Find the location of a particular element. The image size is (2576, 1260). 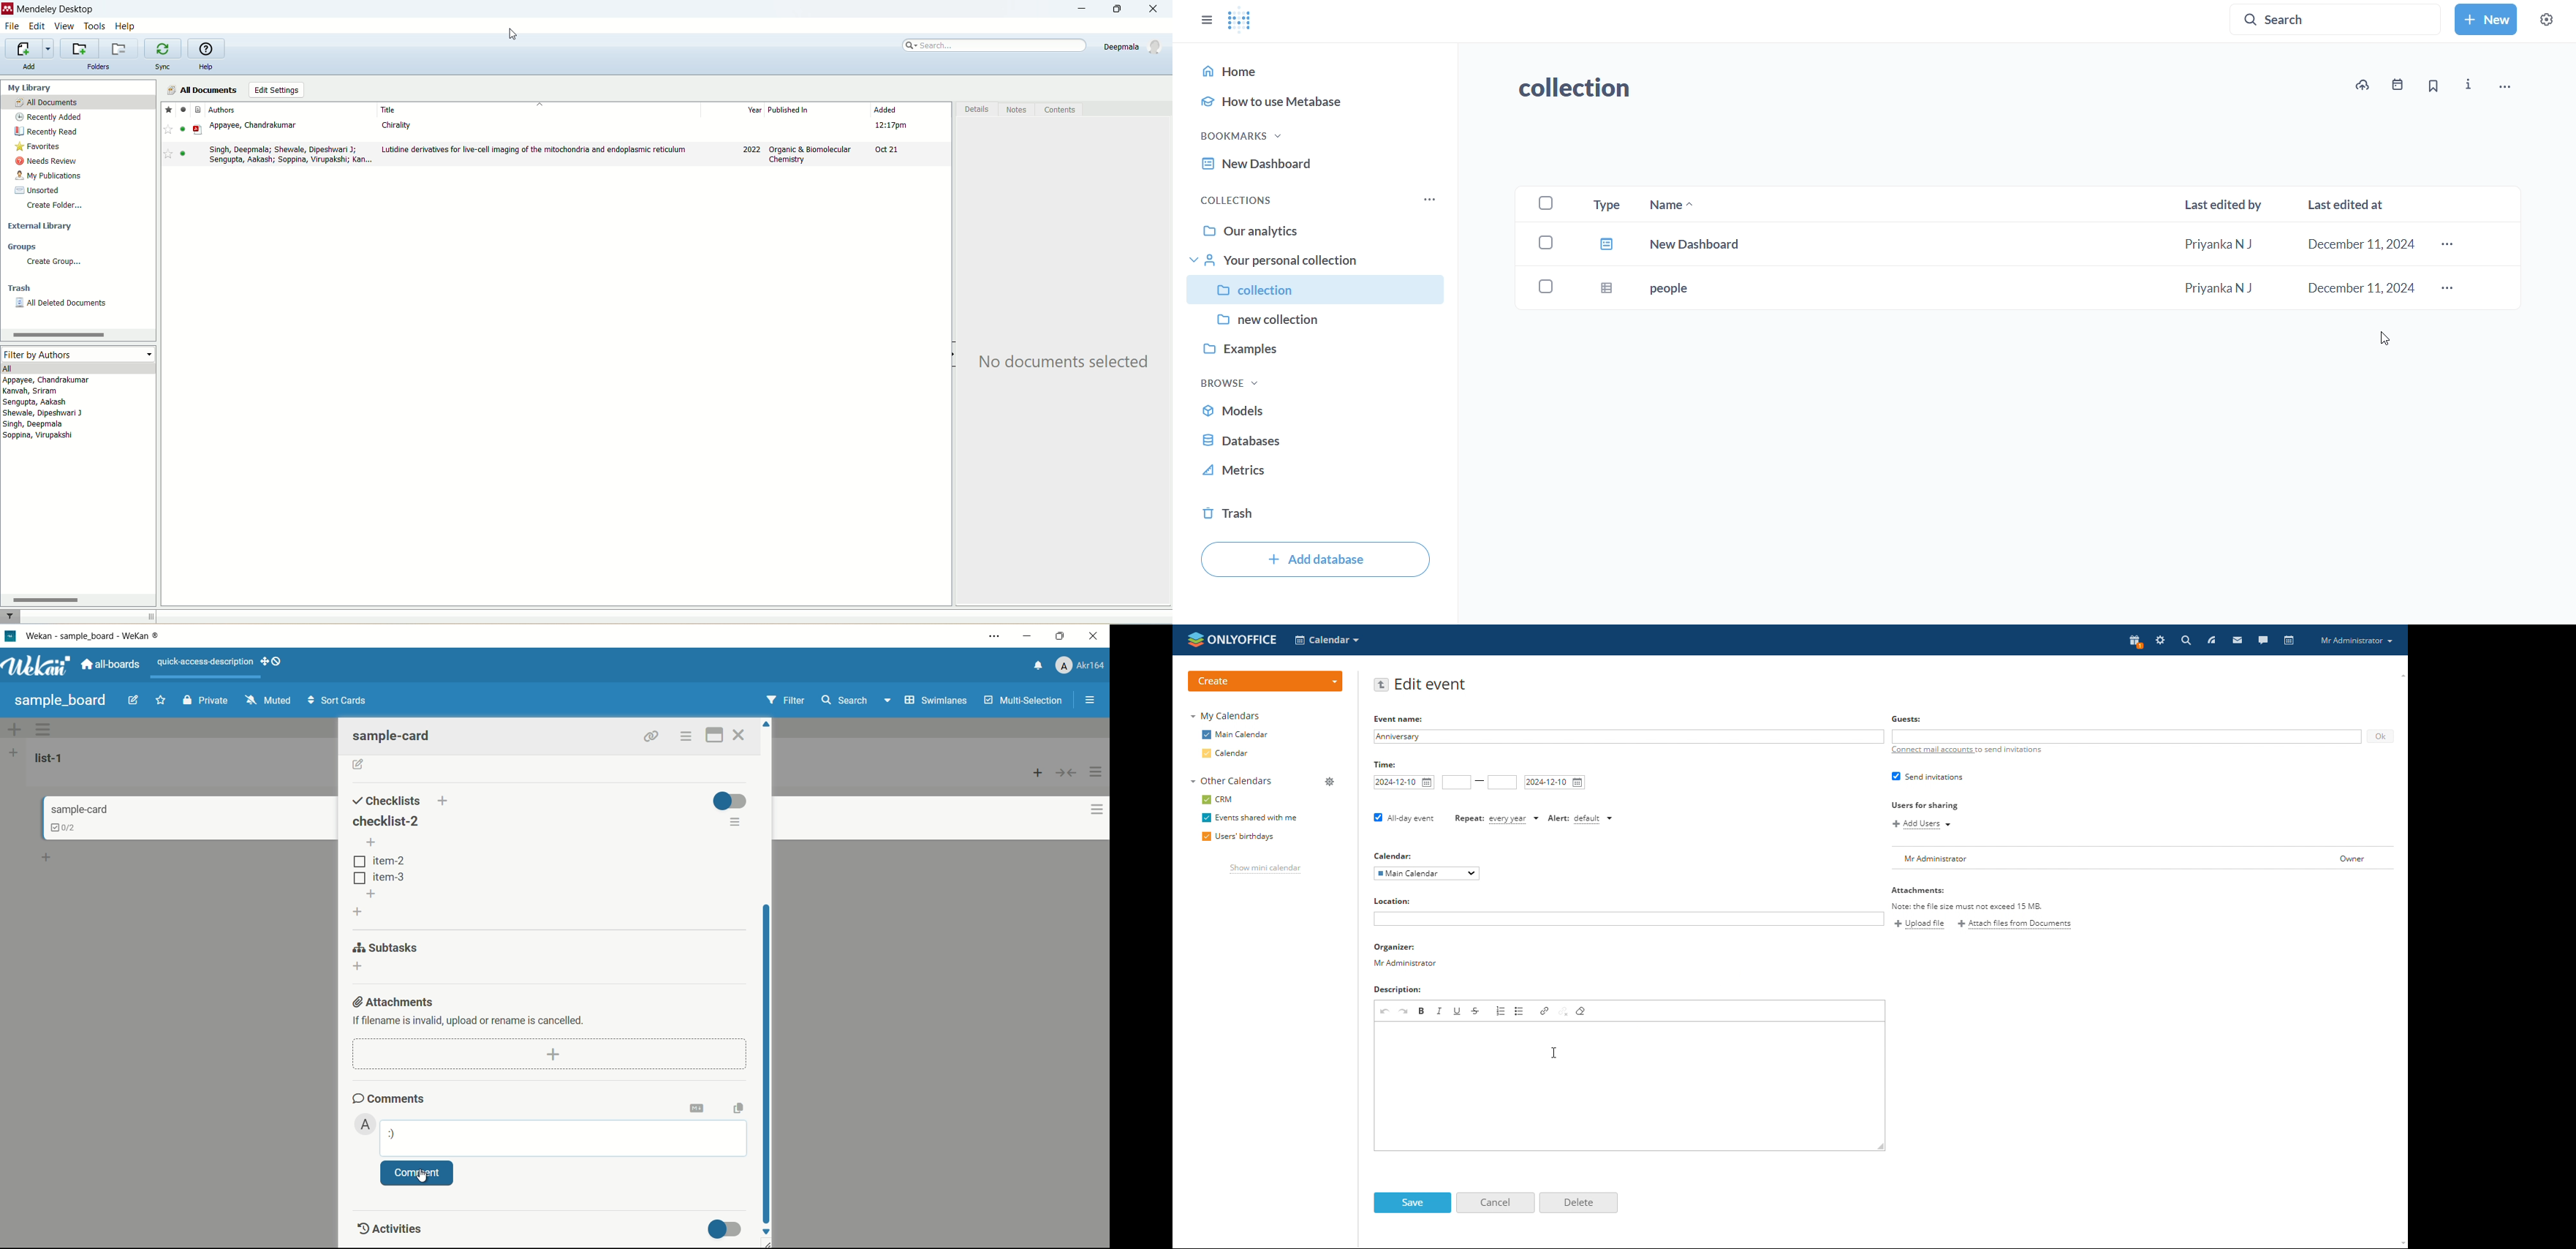

comments is located at coordinates (389, 1098).